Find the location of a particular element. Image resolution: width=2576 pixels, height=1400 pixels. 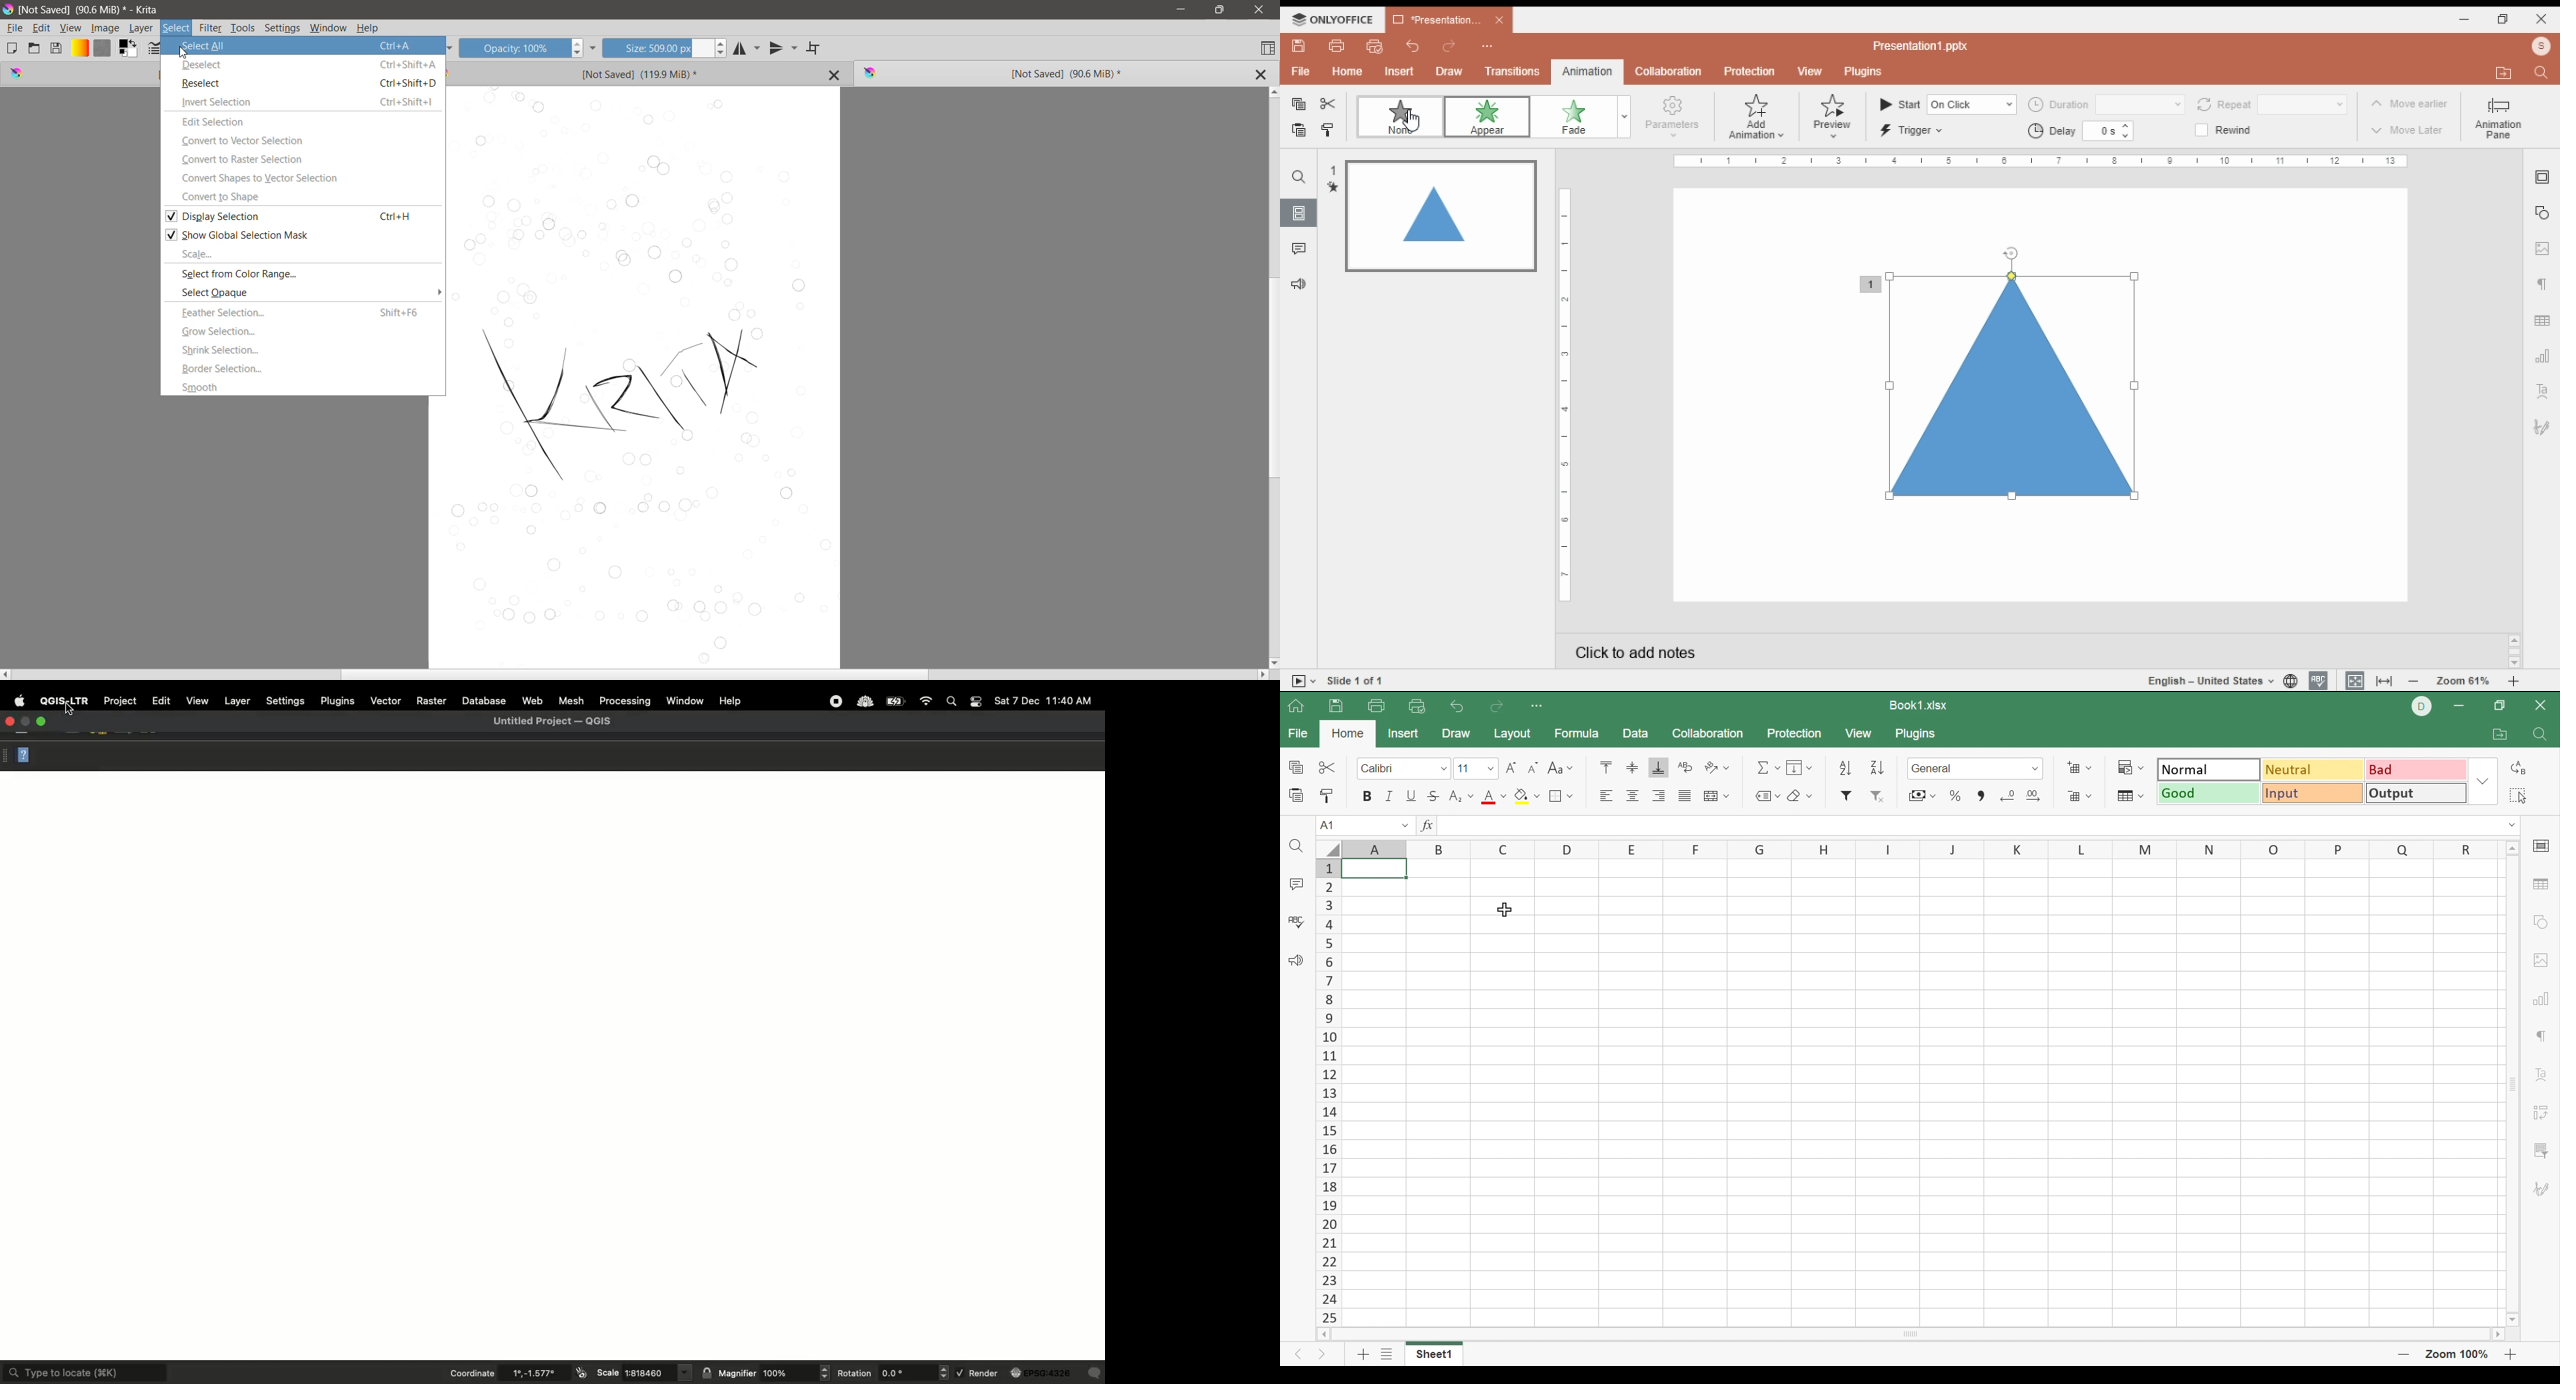

find is located at coordinates (2542, 73).